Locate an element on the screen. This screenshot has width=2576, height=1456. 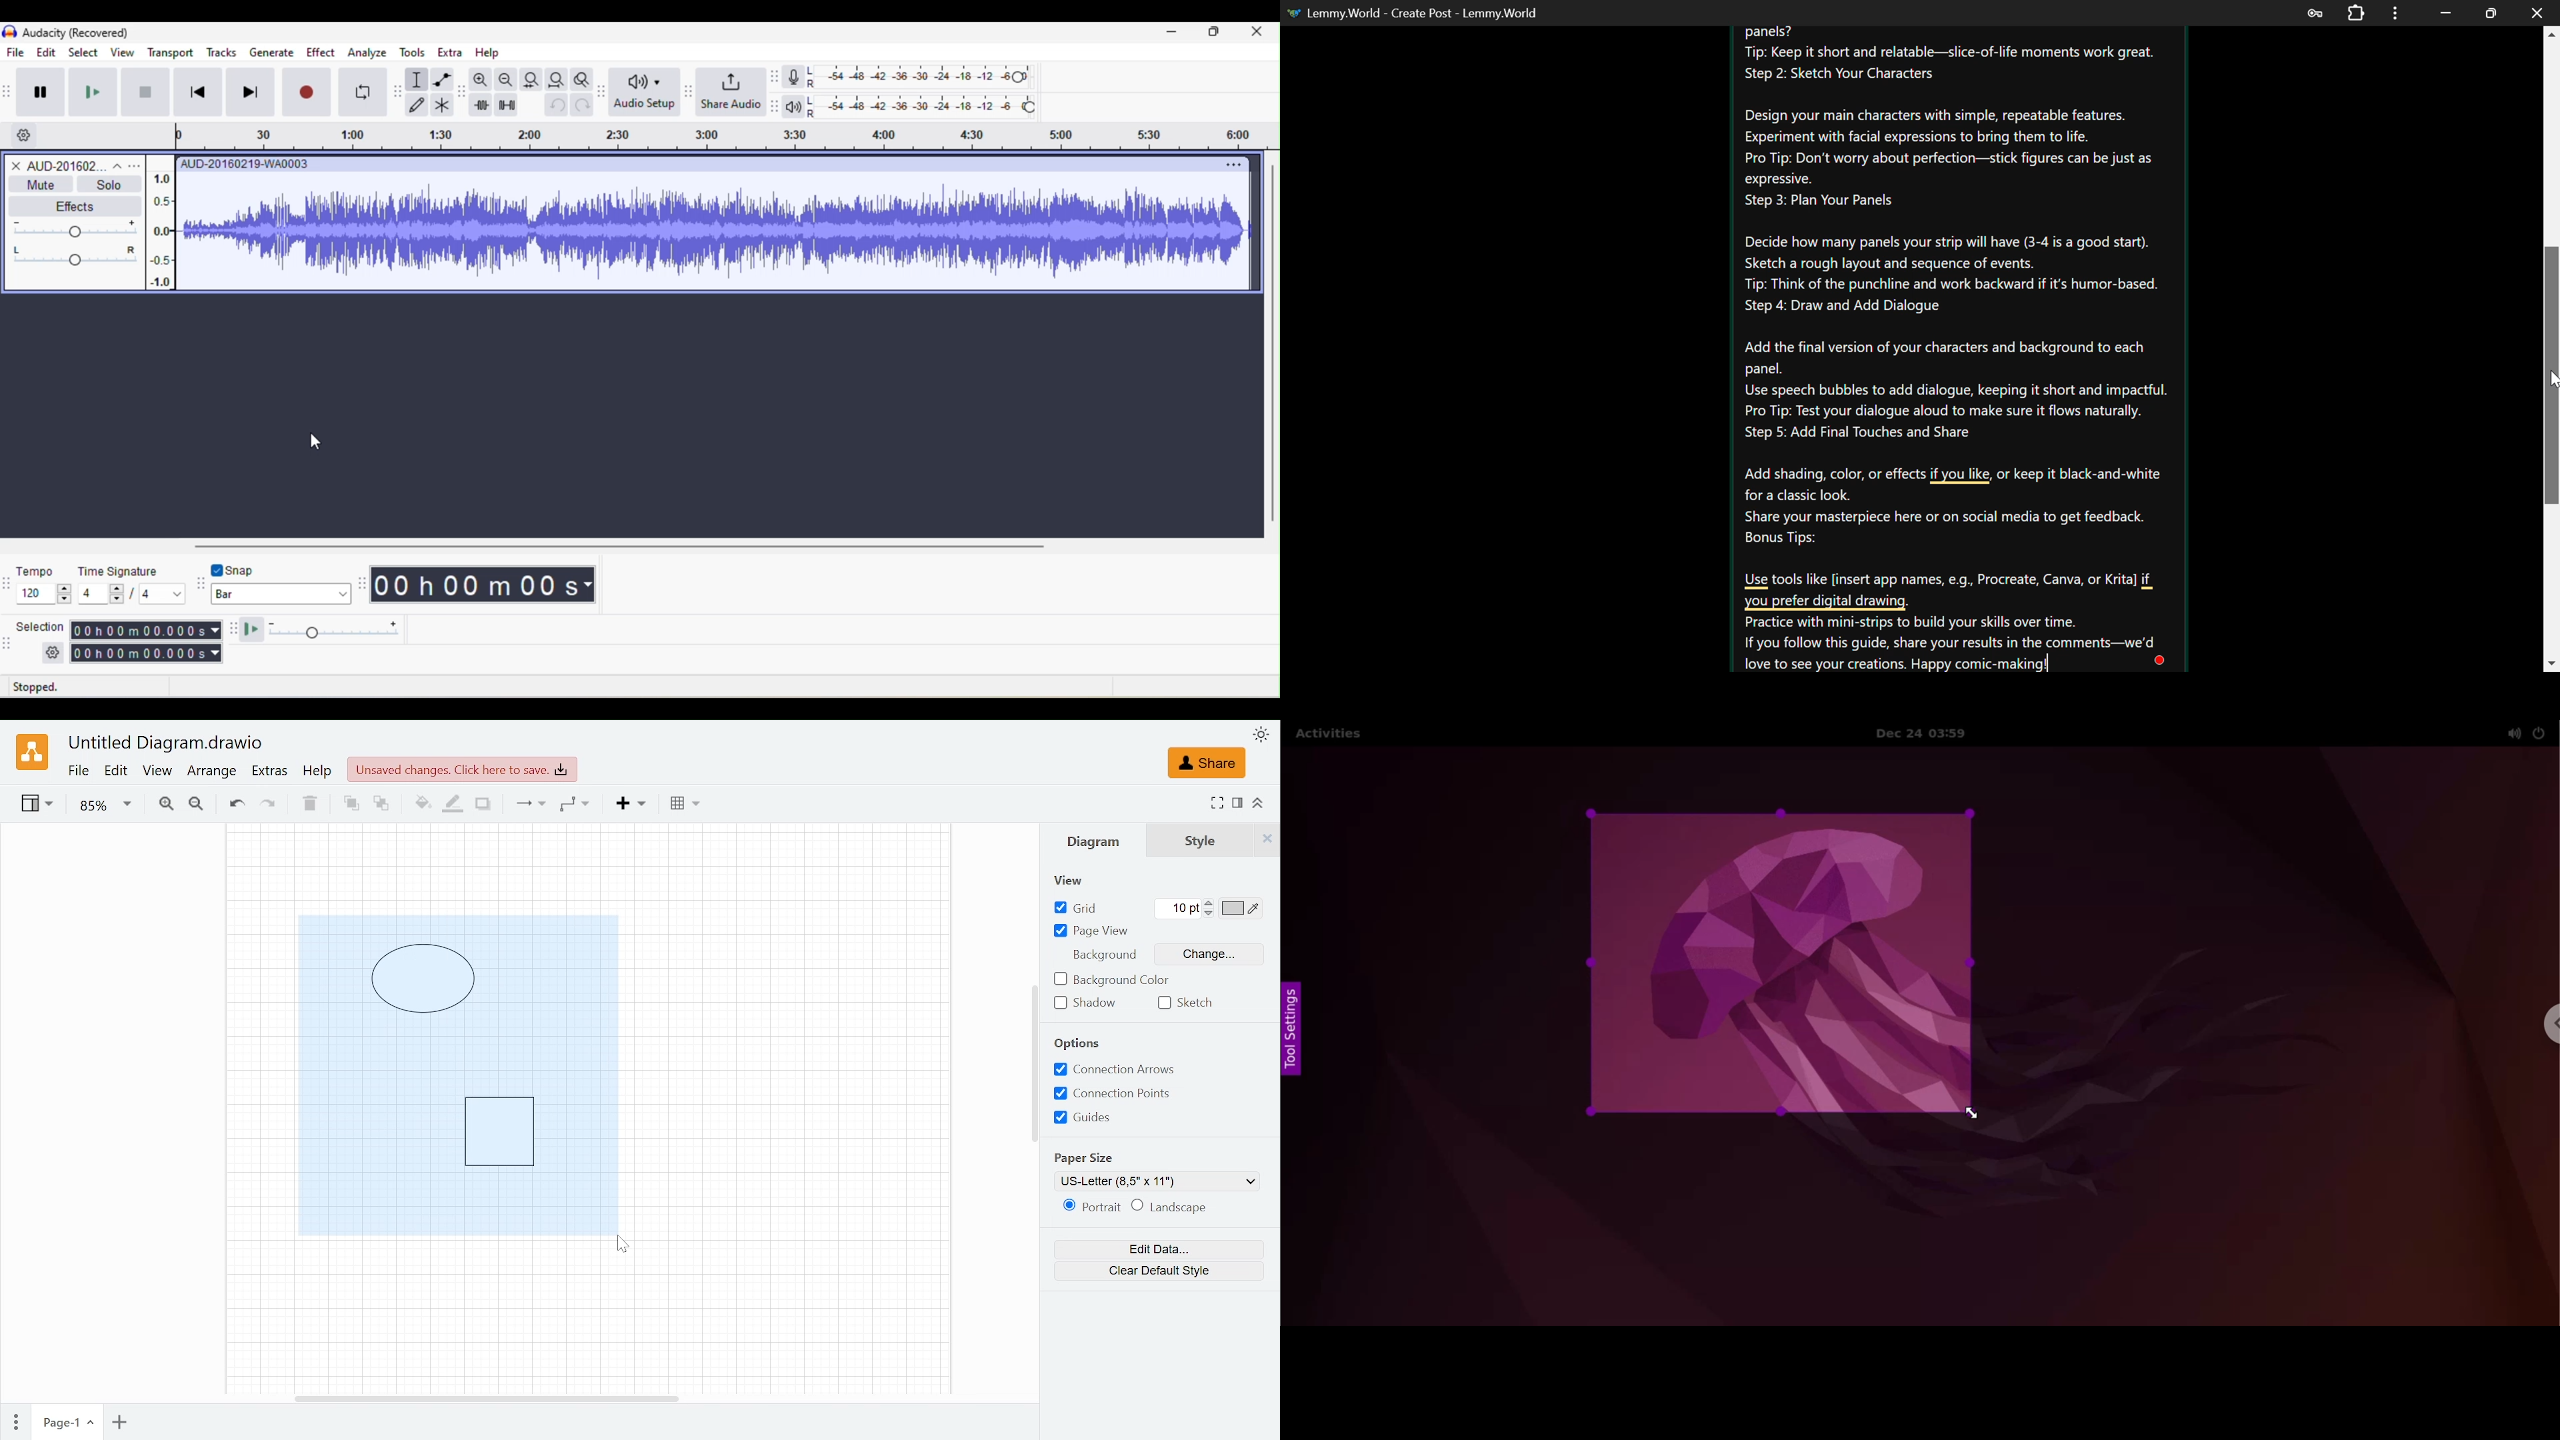
view is located at coordinates (121, 53).